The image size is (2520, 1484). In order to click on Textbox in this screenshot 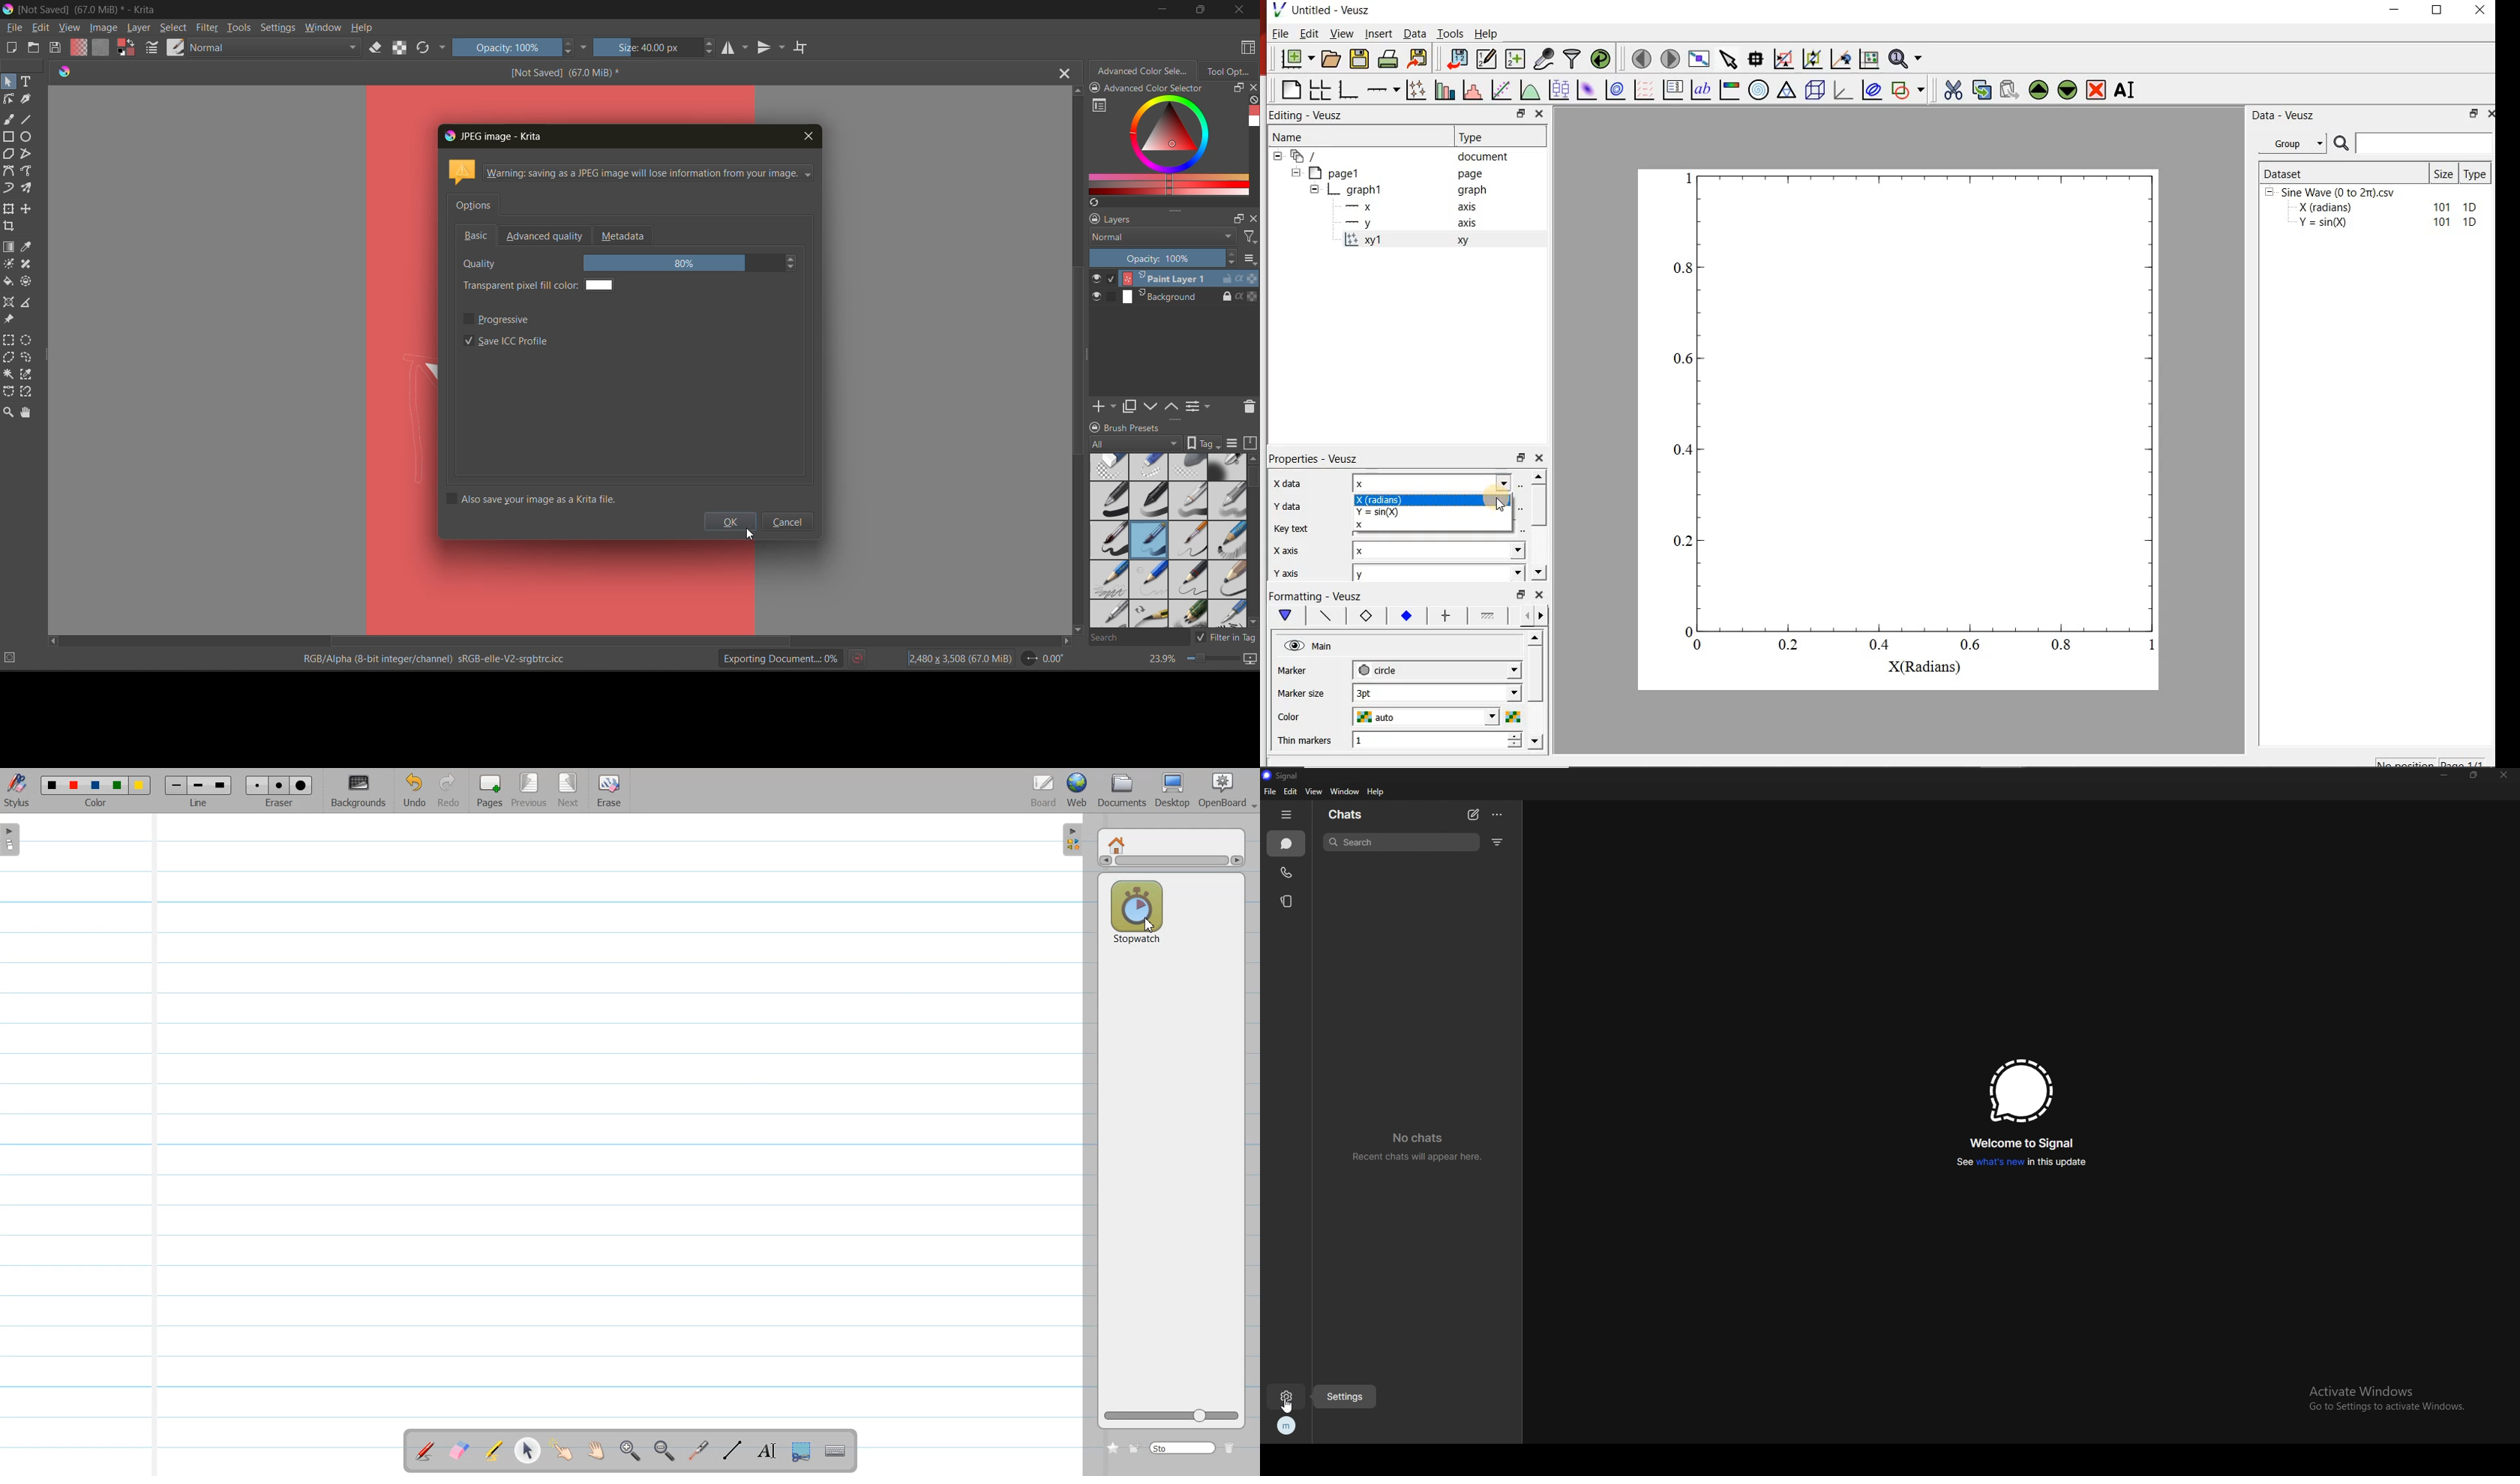, I will do `click(1433, 483)`.